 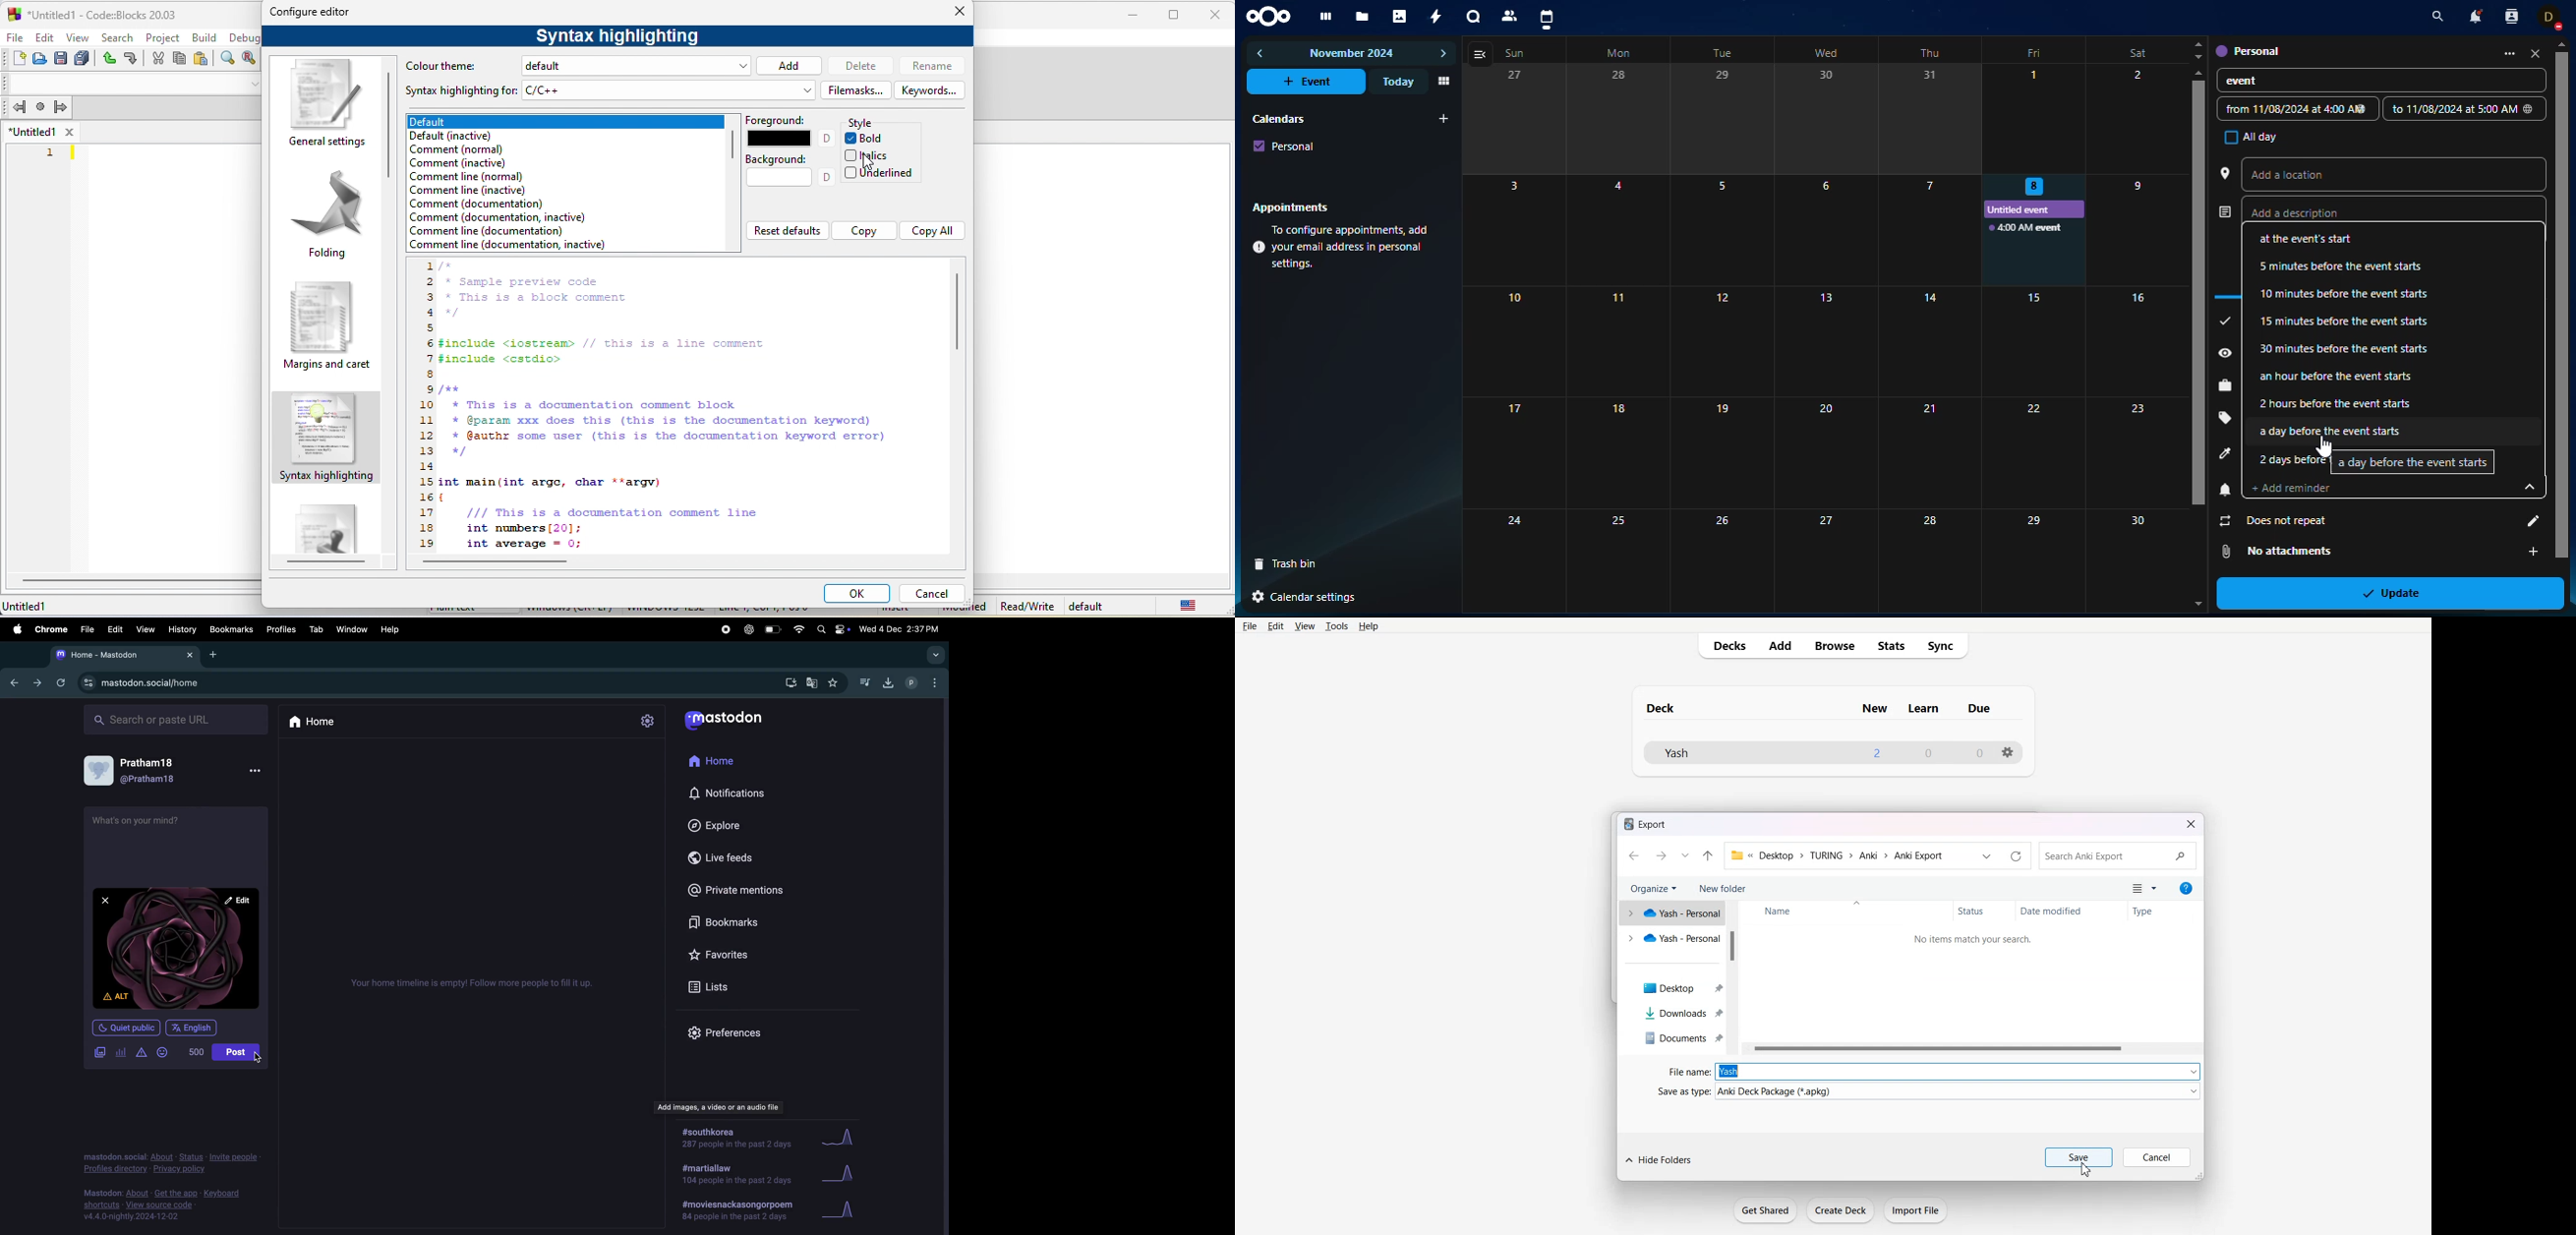 I want to click on Cursor, so click(x=2323, y=447).